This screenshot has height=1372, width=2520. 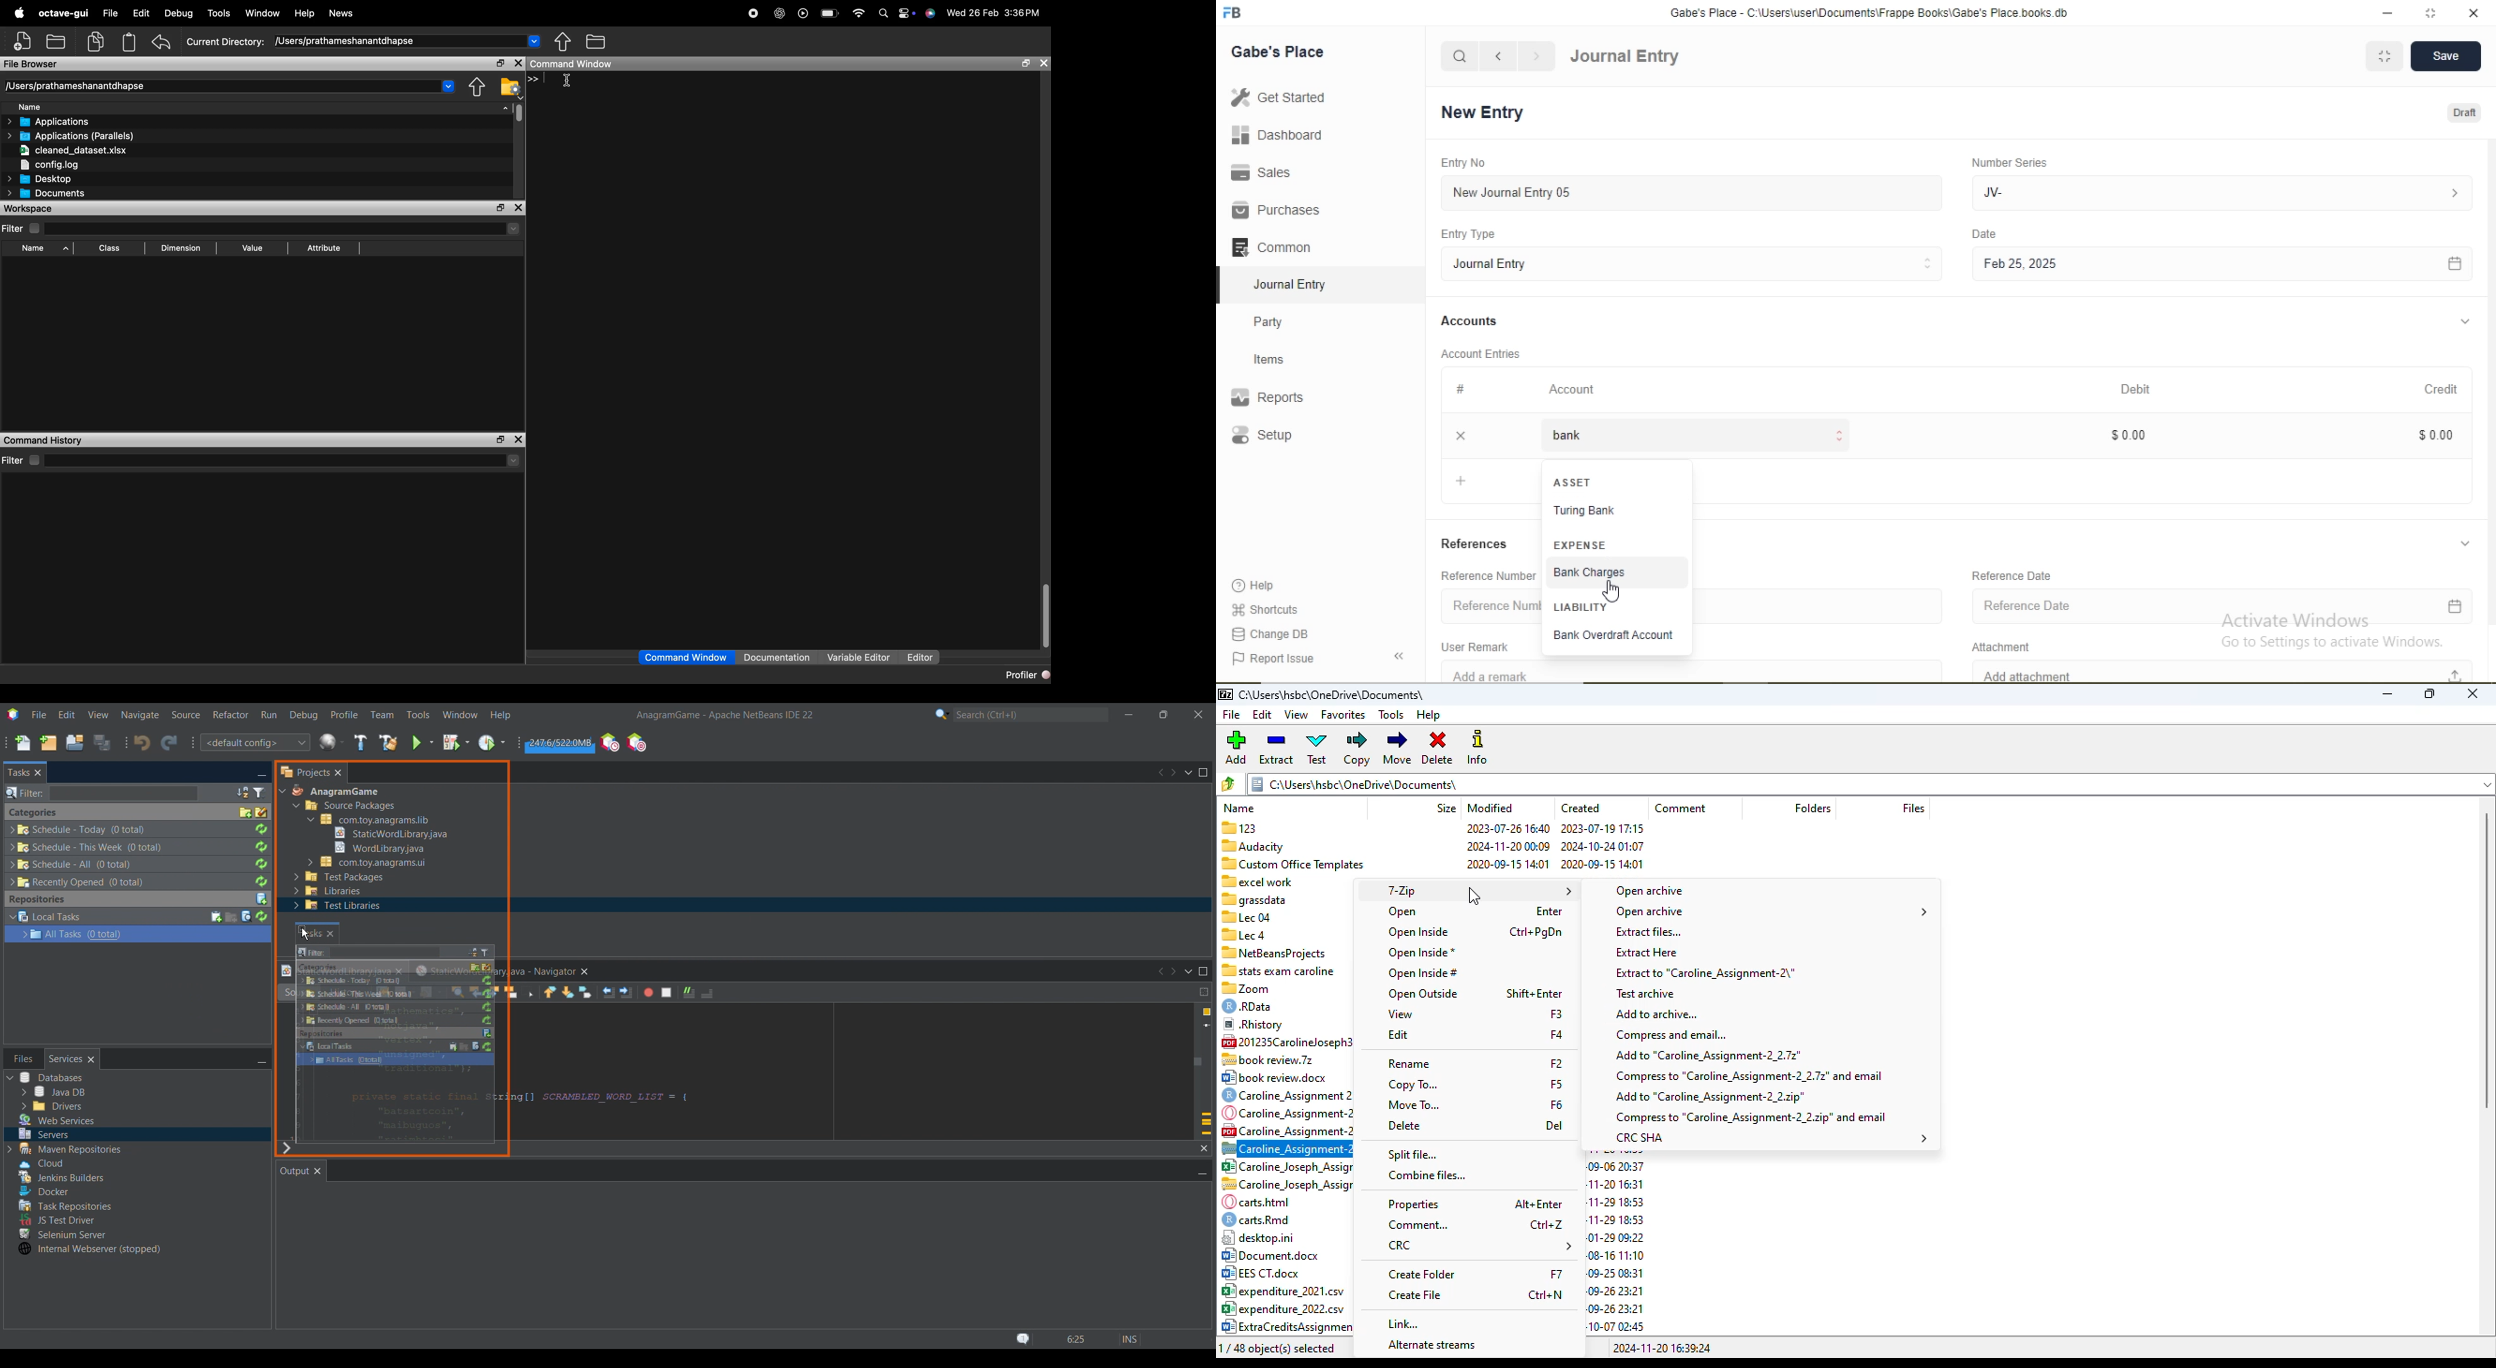 What do you see at coordinates (2386, 14) in the screenshot?
I see `minimize` at bounding box center [2386, 14].